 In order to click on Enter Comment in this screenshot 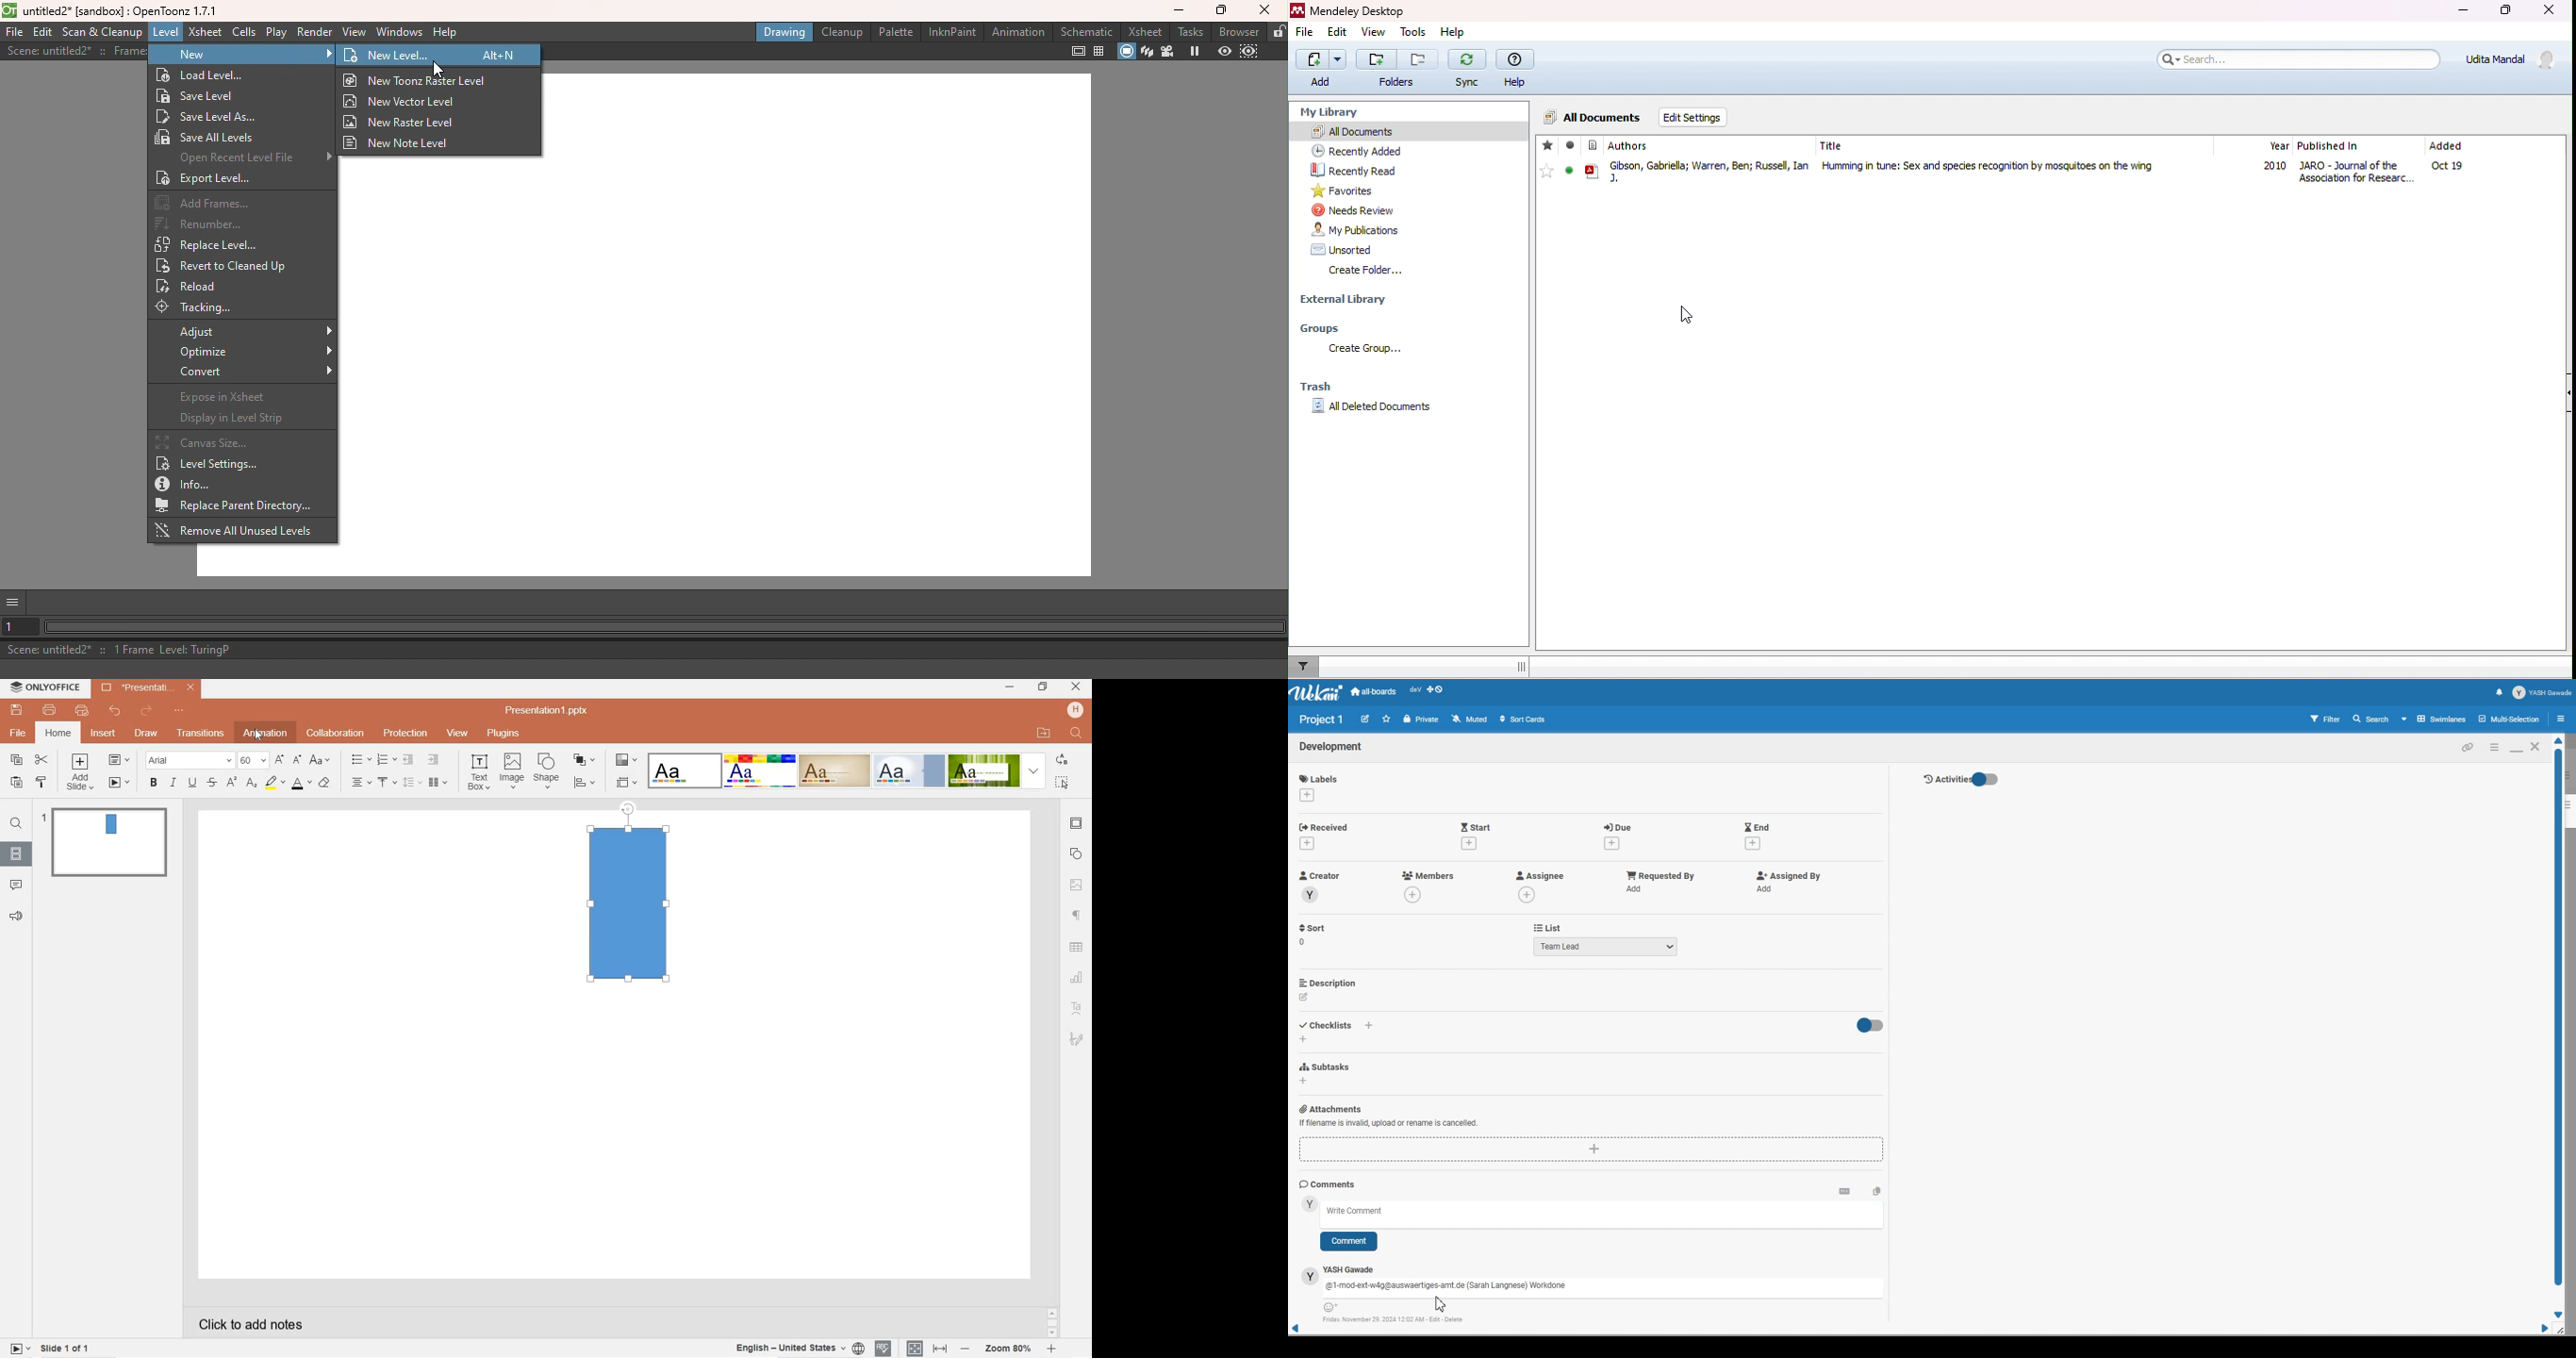, I will do `click(1606, 1214)`.